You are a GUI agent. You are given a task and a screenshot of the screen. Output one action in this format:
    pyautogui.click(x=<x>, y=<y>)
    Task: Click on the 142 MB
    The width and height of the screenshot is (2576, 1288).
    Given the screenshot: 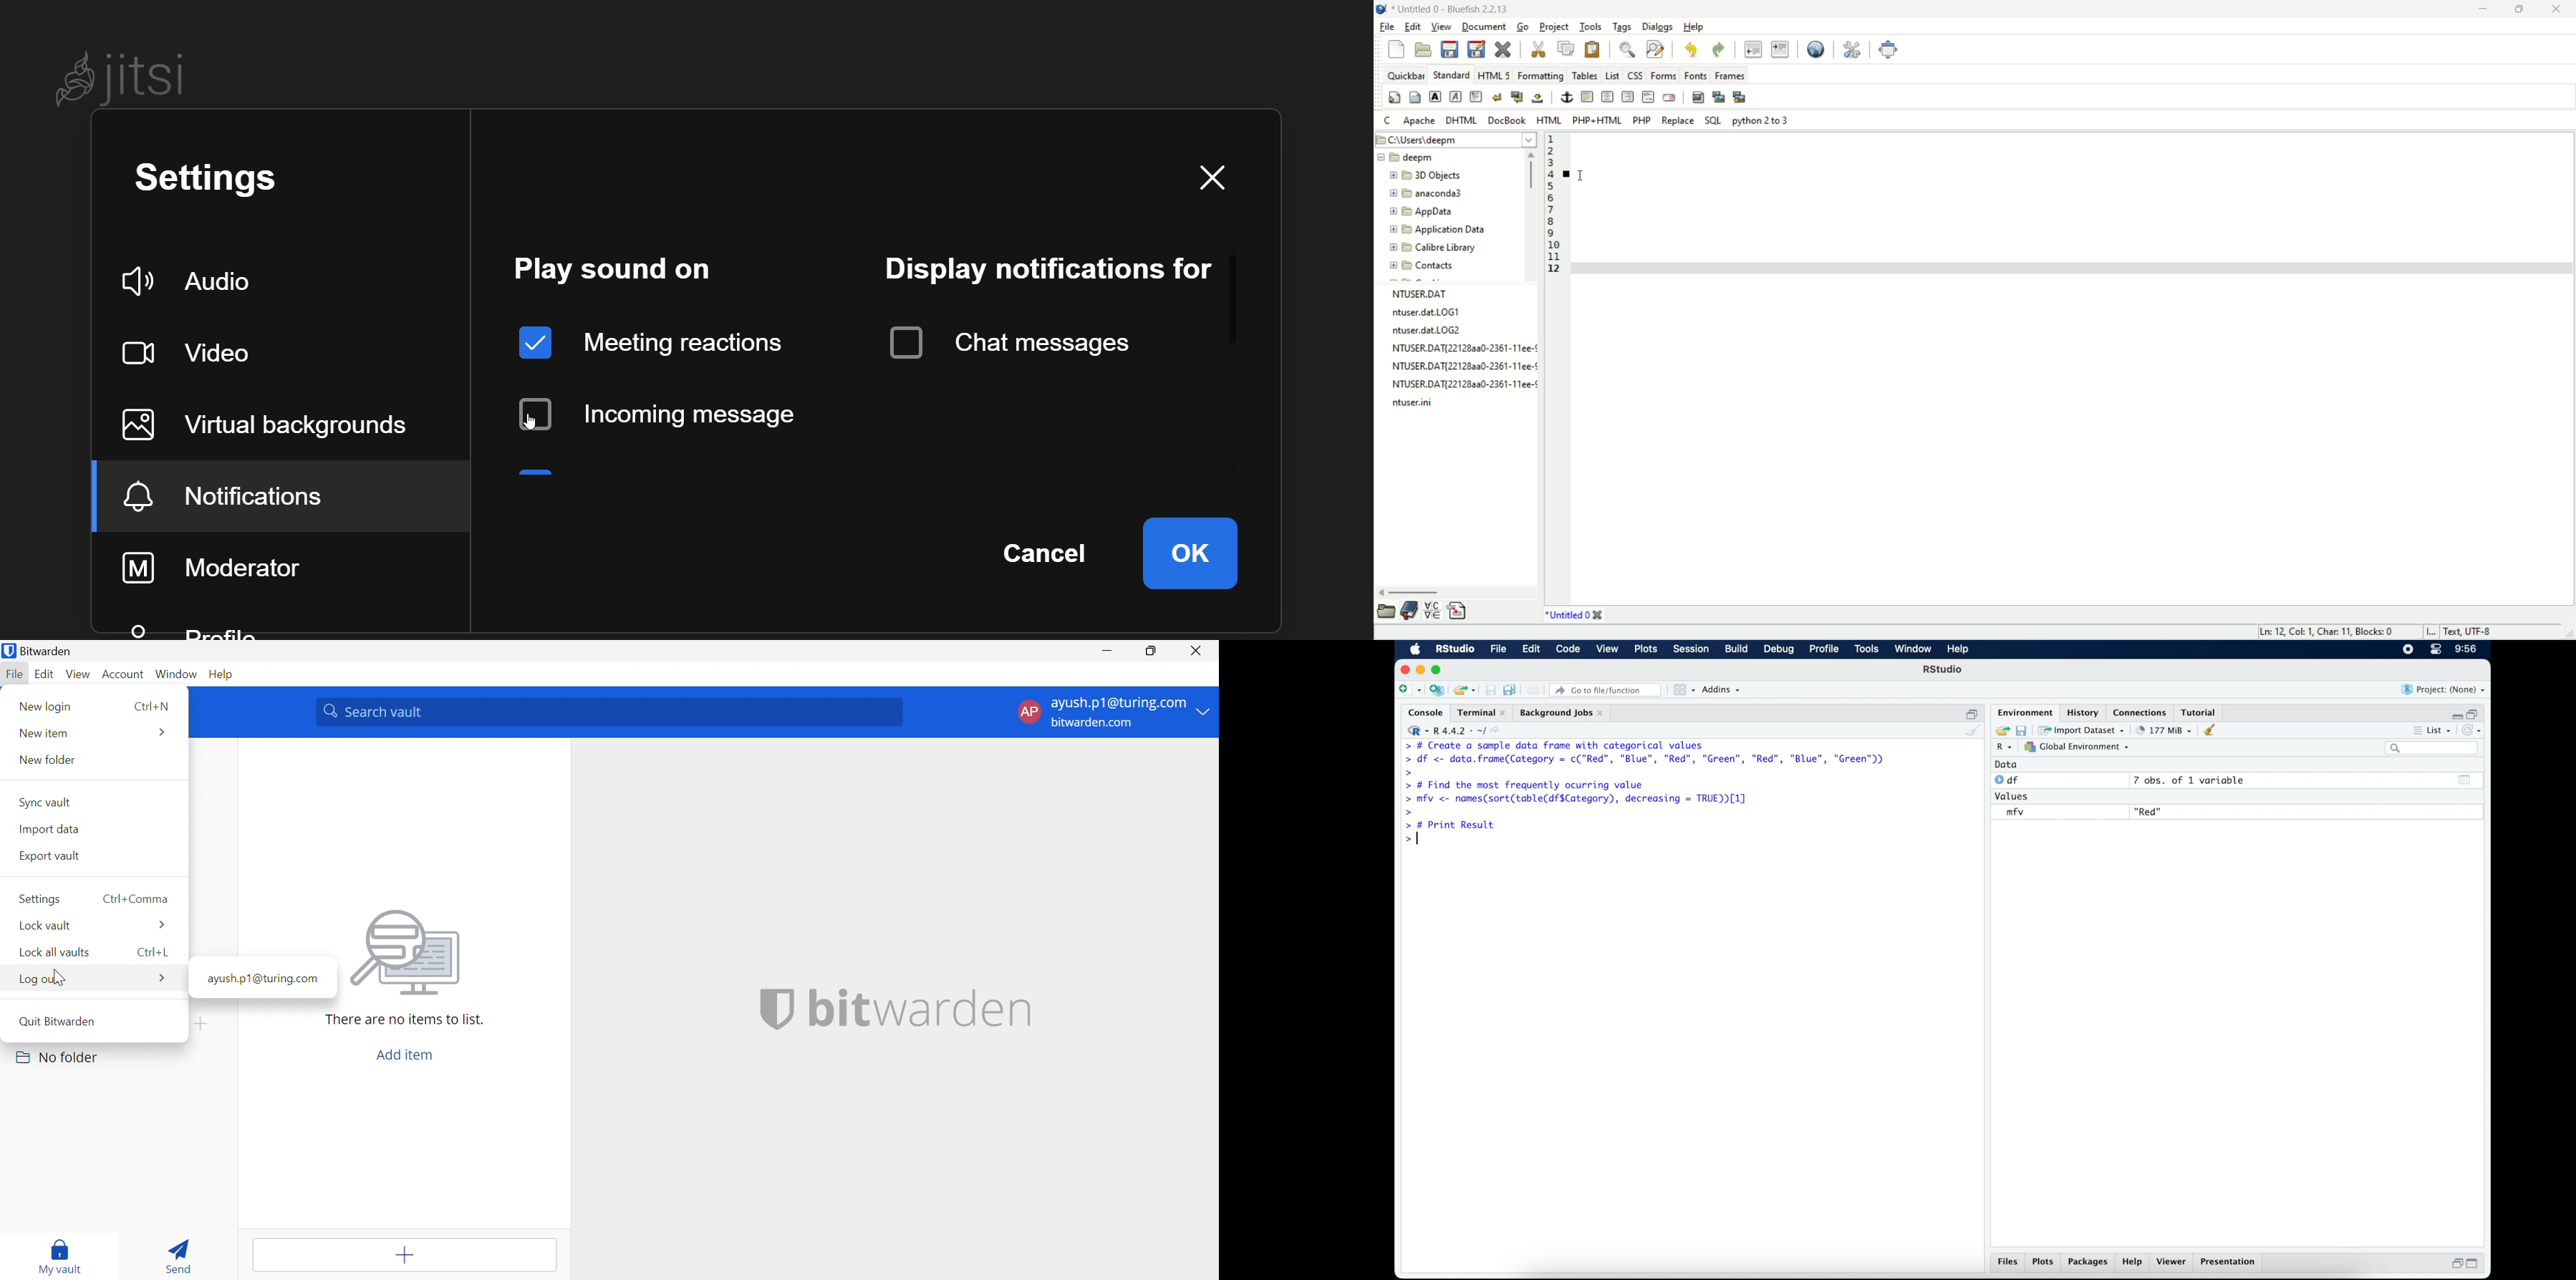 What is the action you would take?
    pyautogui.click(x=2164, y=729)
    